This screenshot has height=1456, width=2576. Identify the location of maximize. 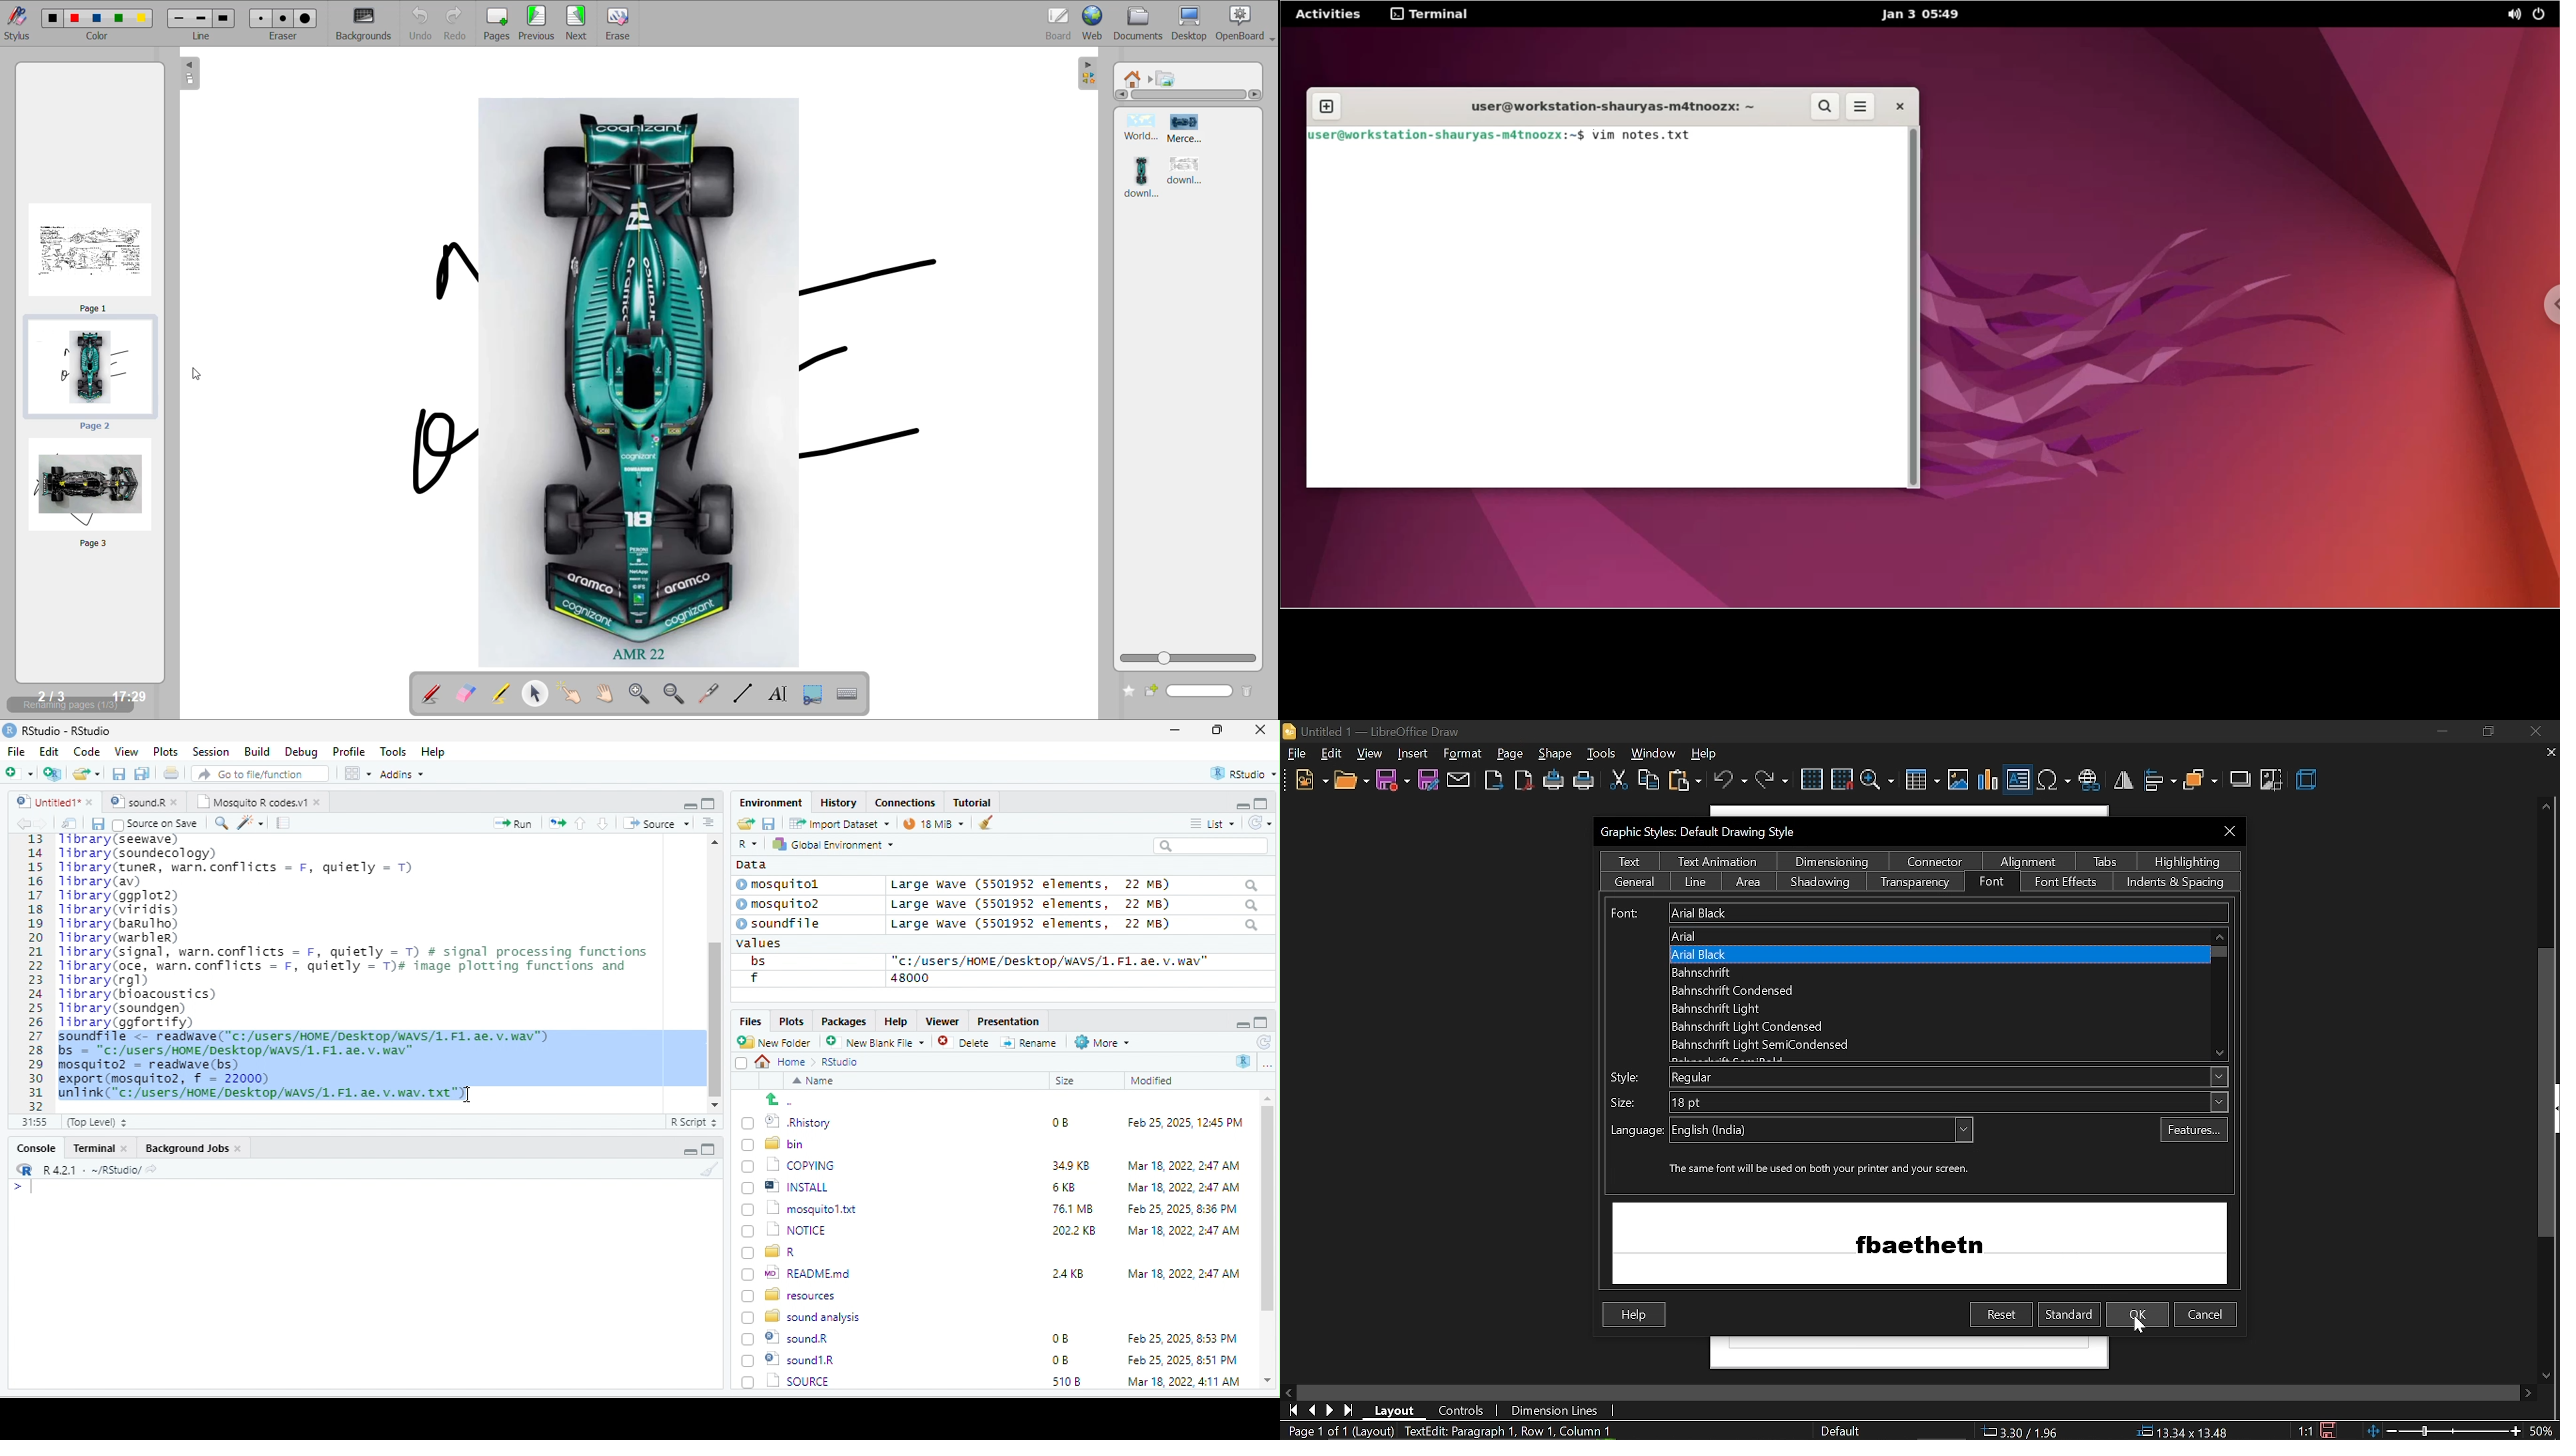
(708, 1149).